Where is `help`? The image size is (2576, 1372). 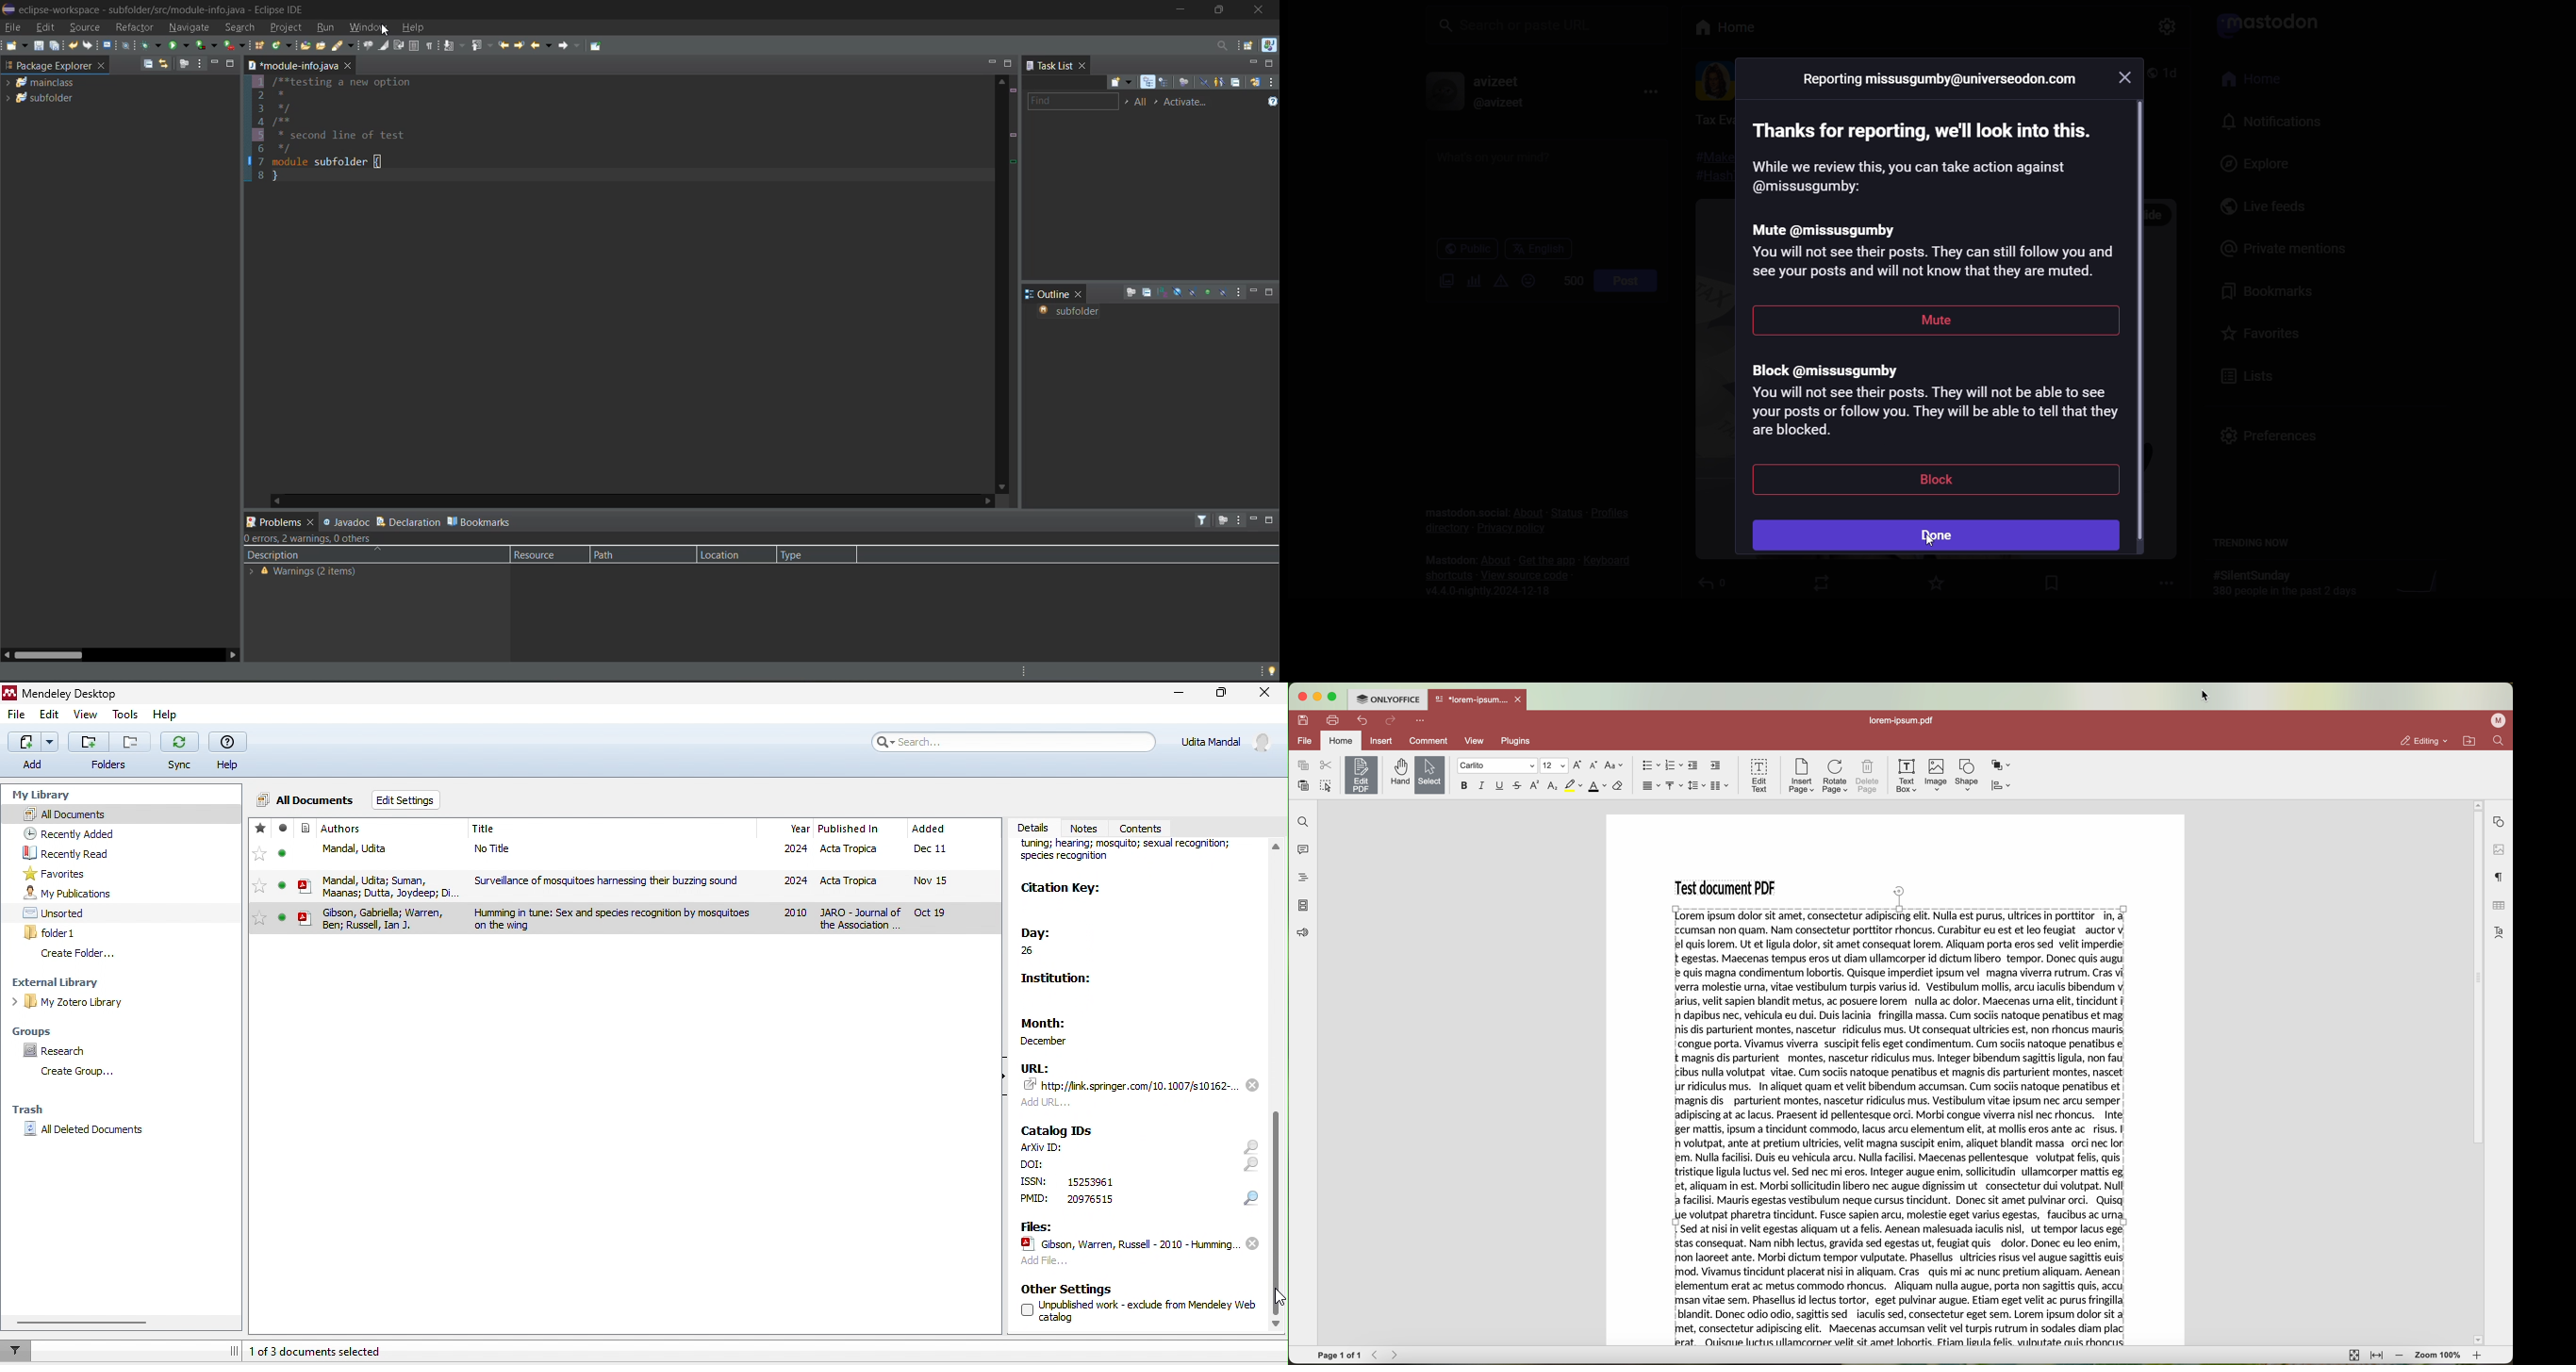
help is located at coordinates (173, 716).